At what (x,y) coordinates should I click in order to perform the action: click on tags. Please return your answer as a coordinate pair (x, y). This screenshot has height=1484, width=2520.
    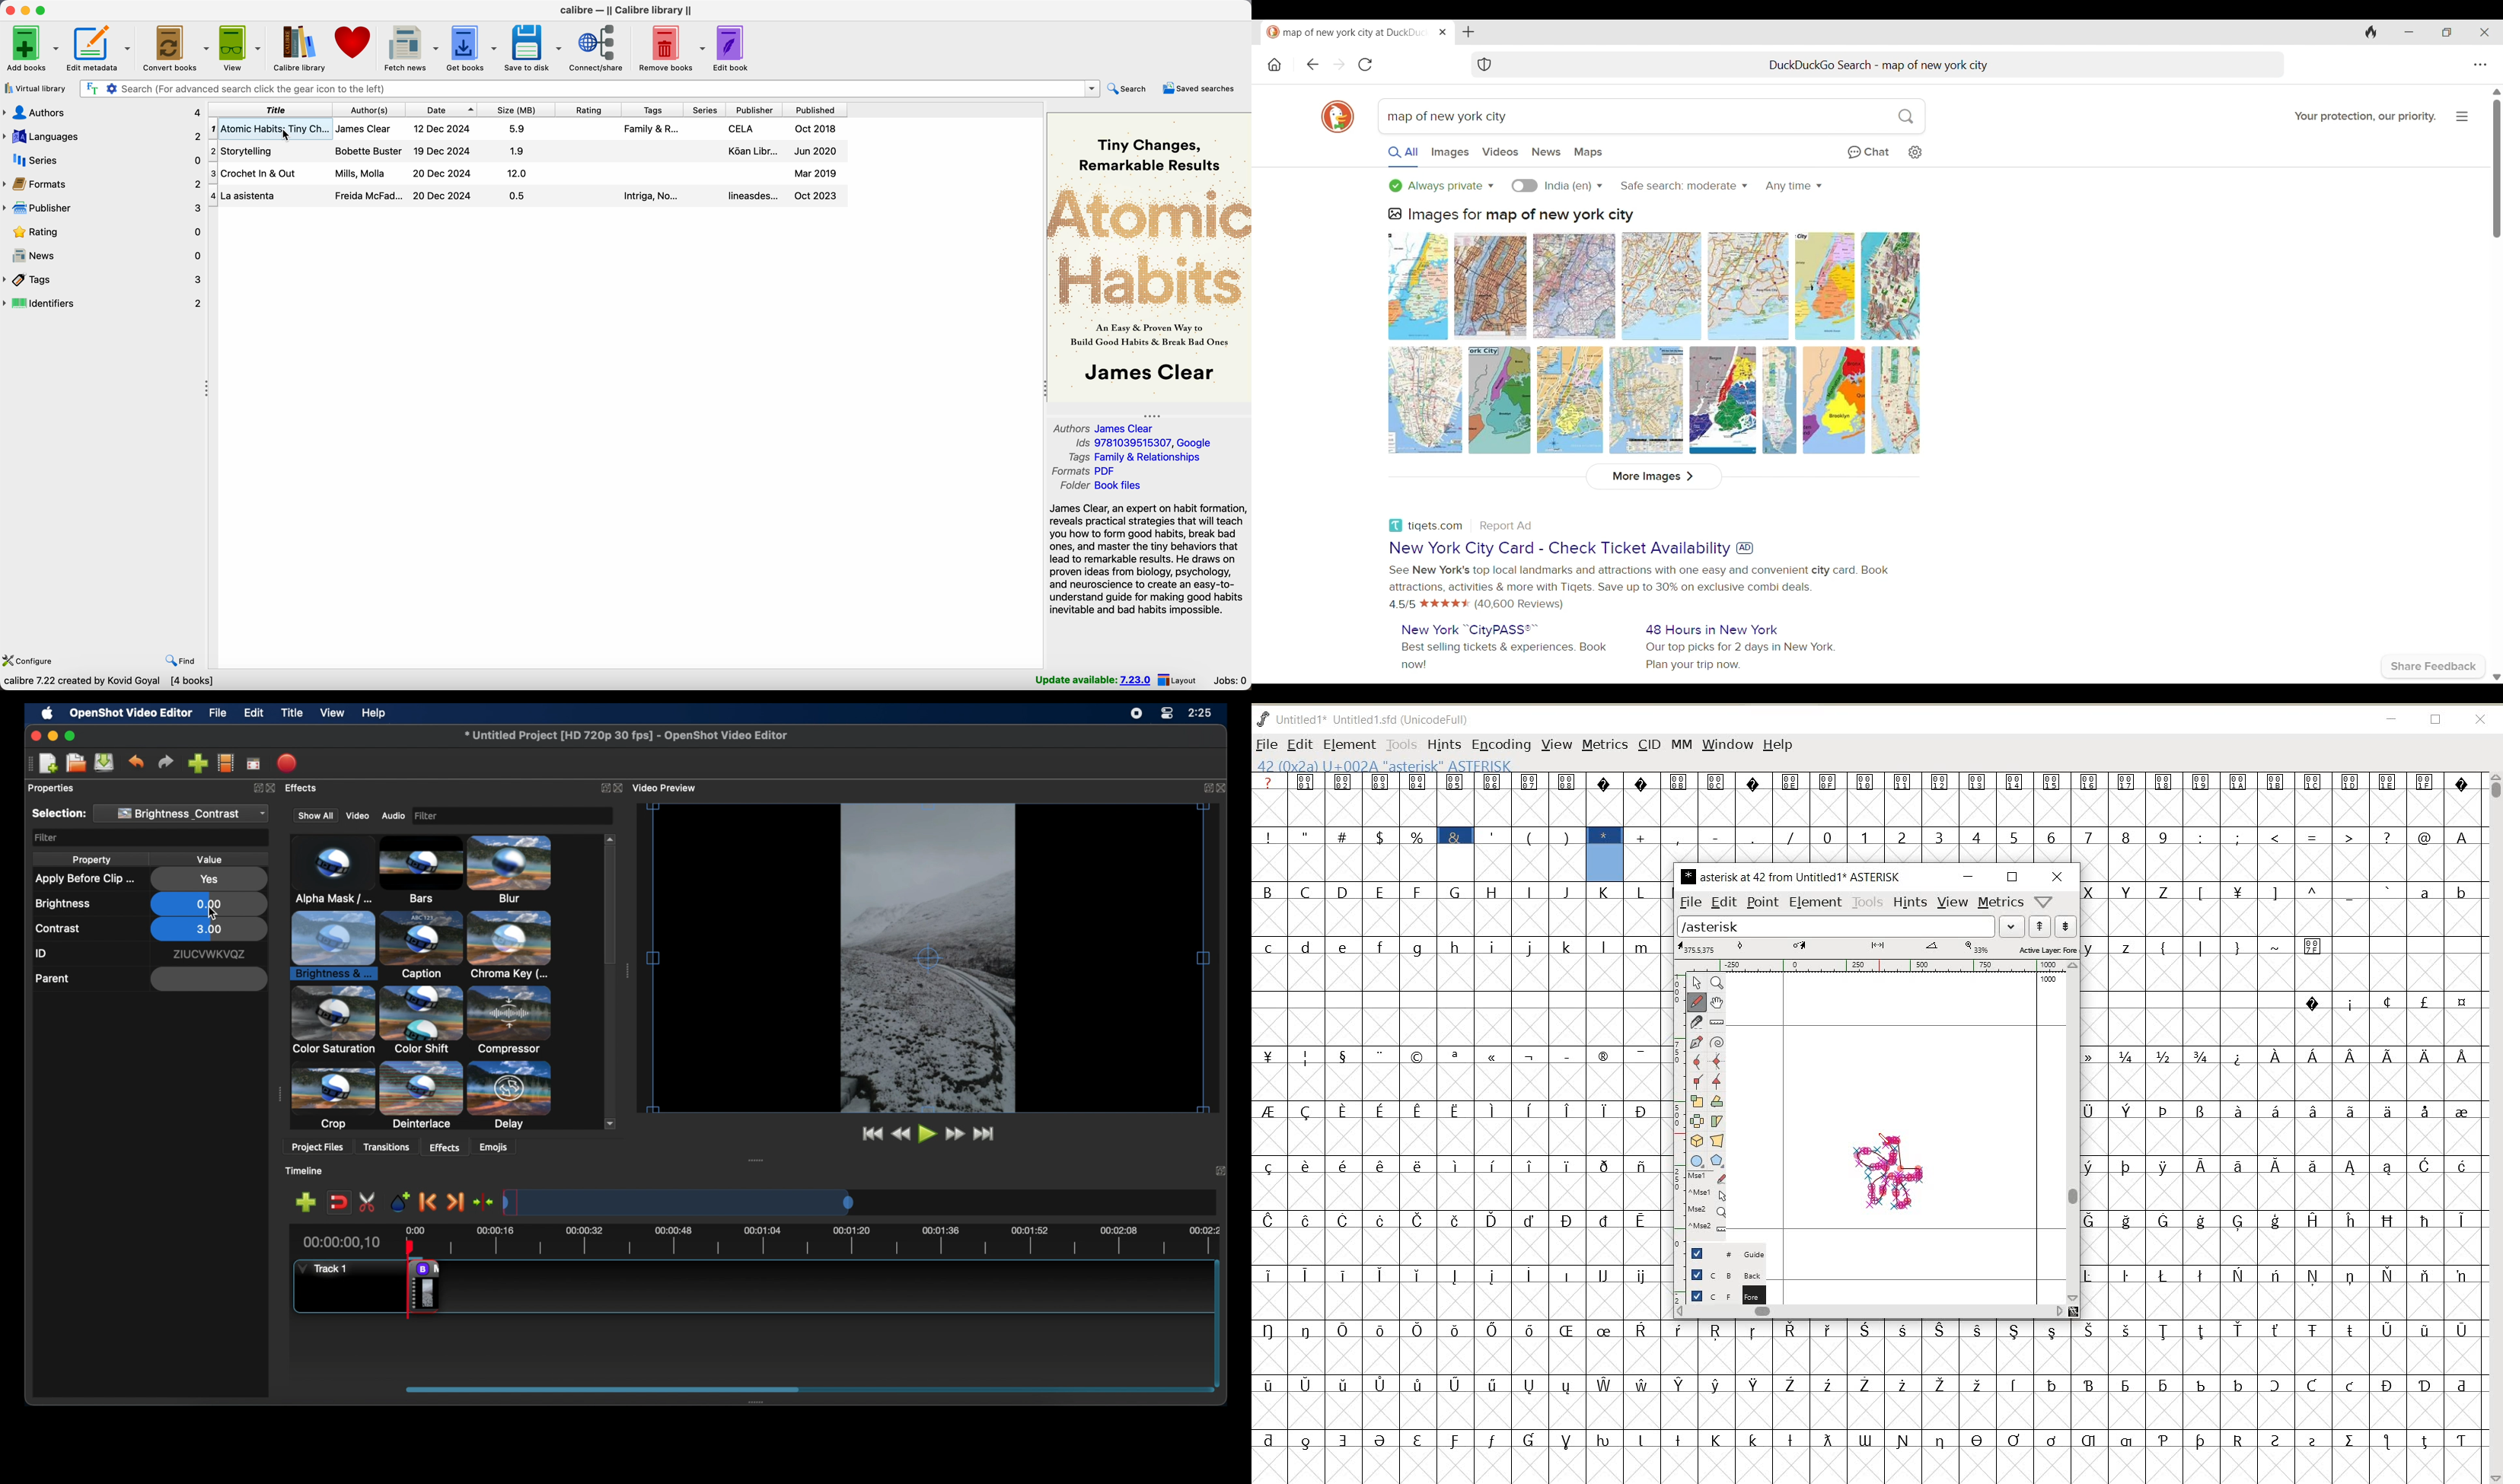
    Looking at the image, I should click on (654, 109).